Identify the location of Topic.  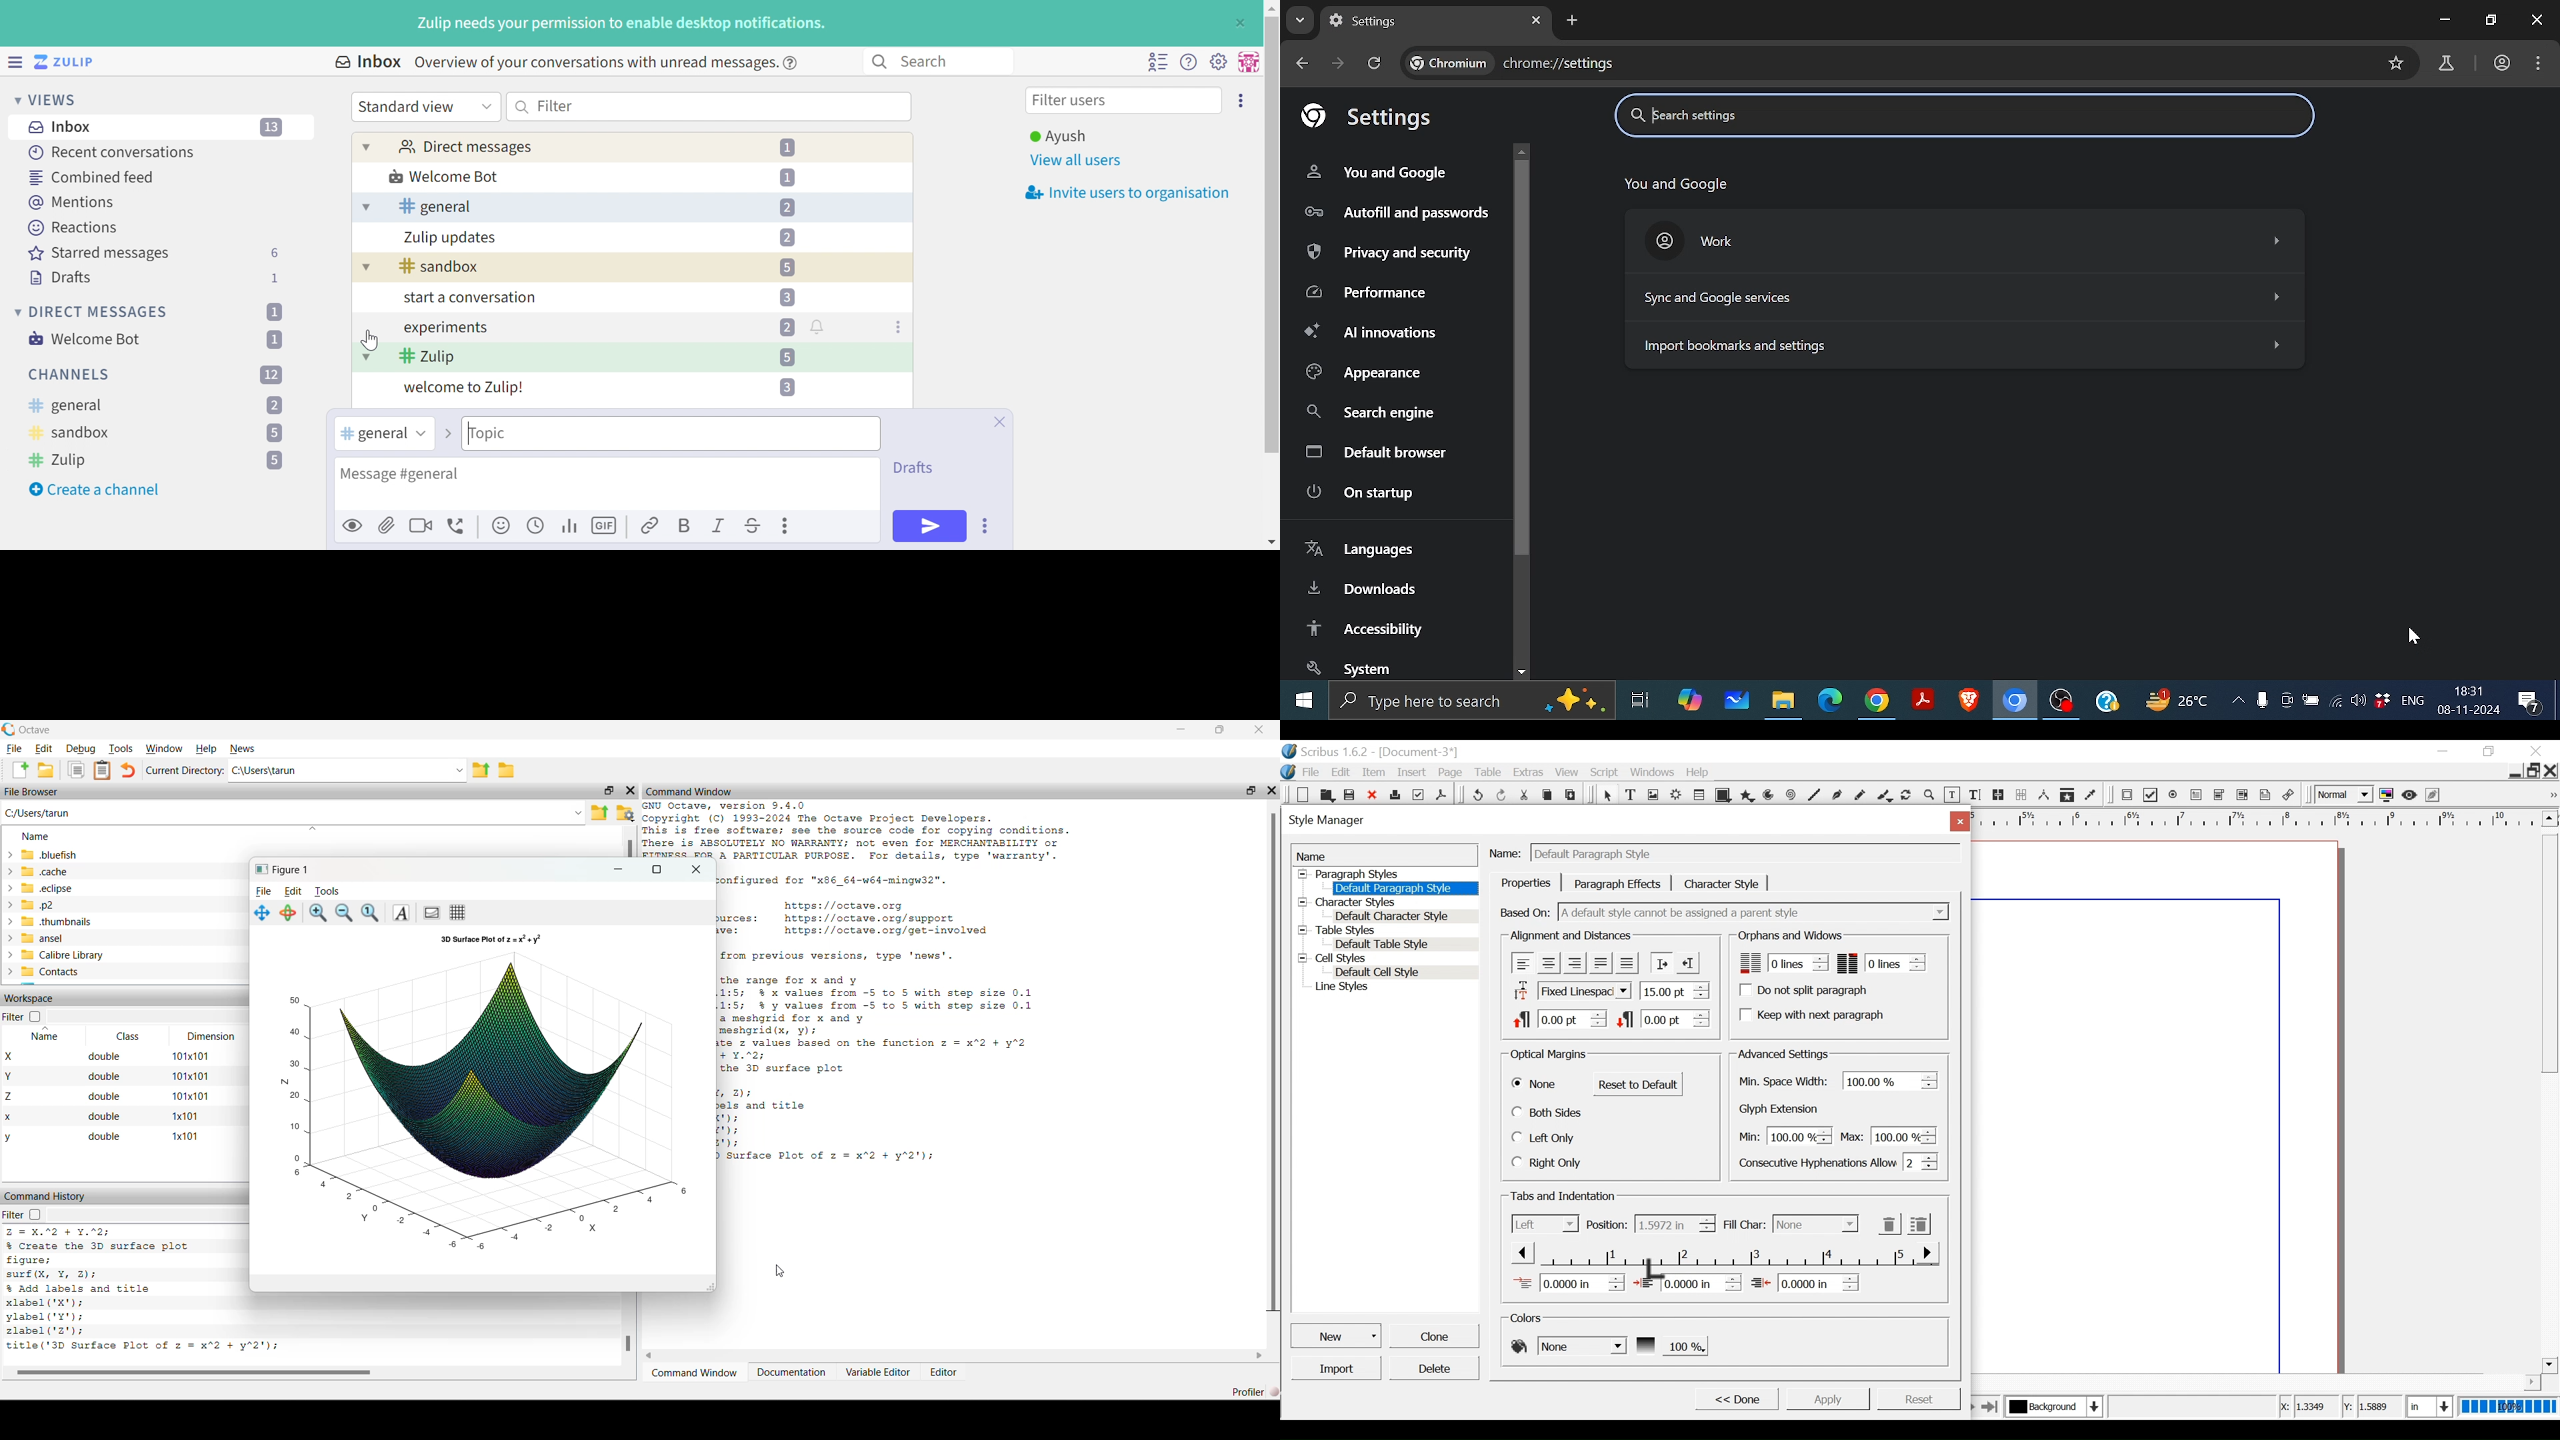
(558, 434).